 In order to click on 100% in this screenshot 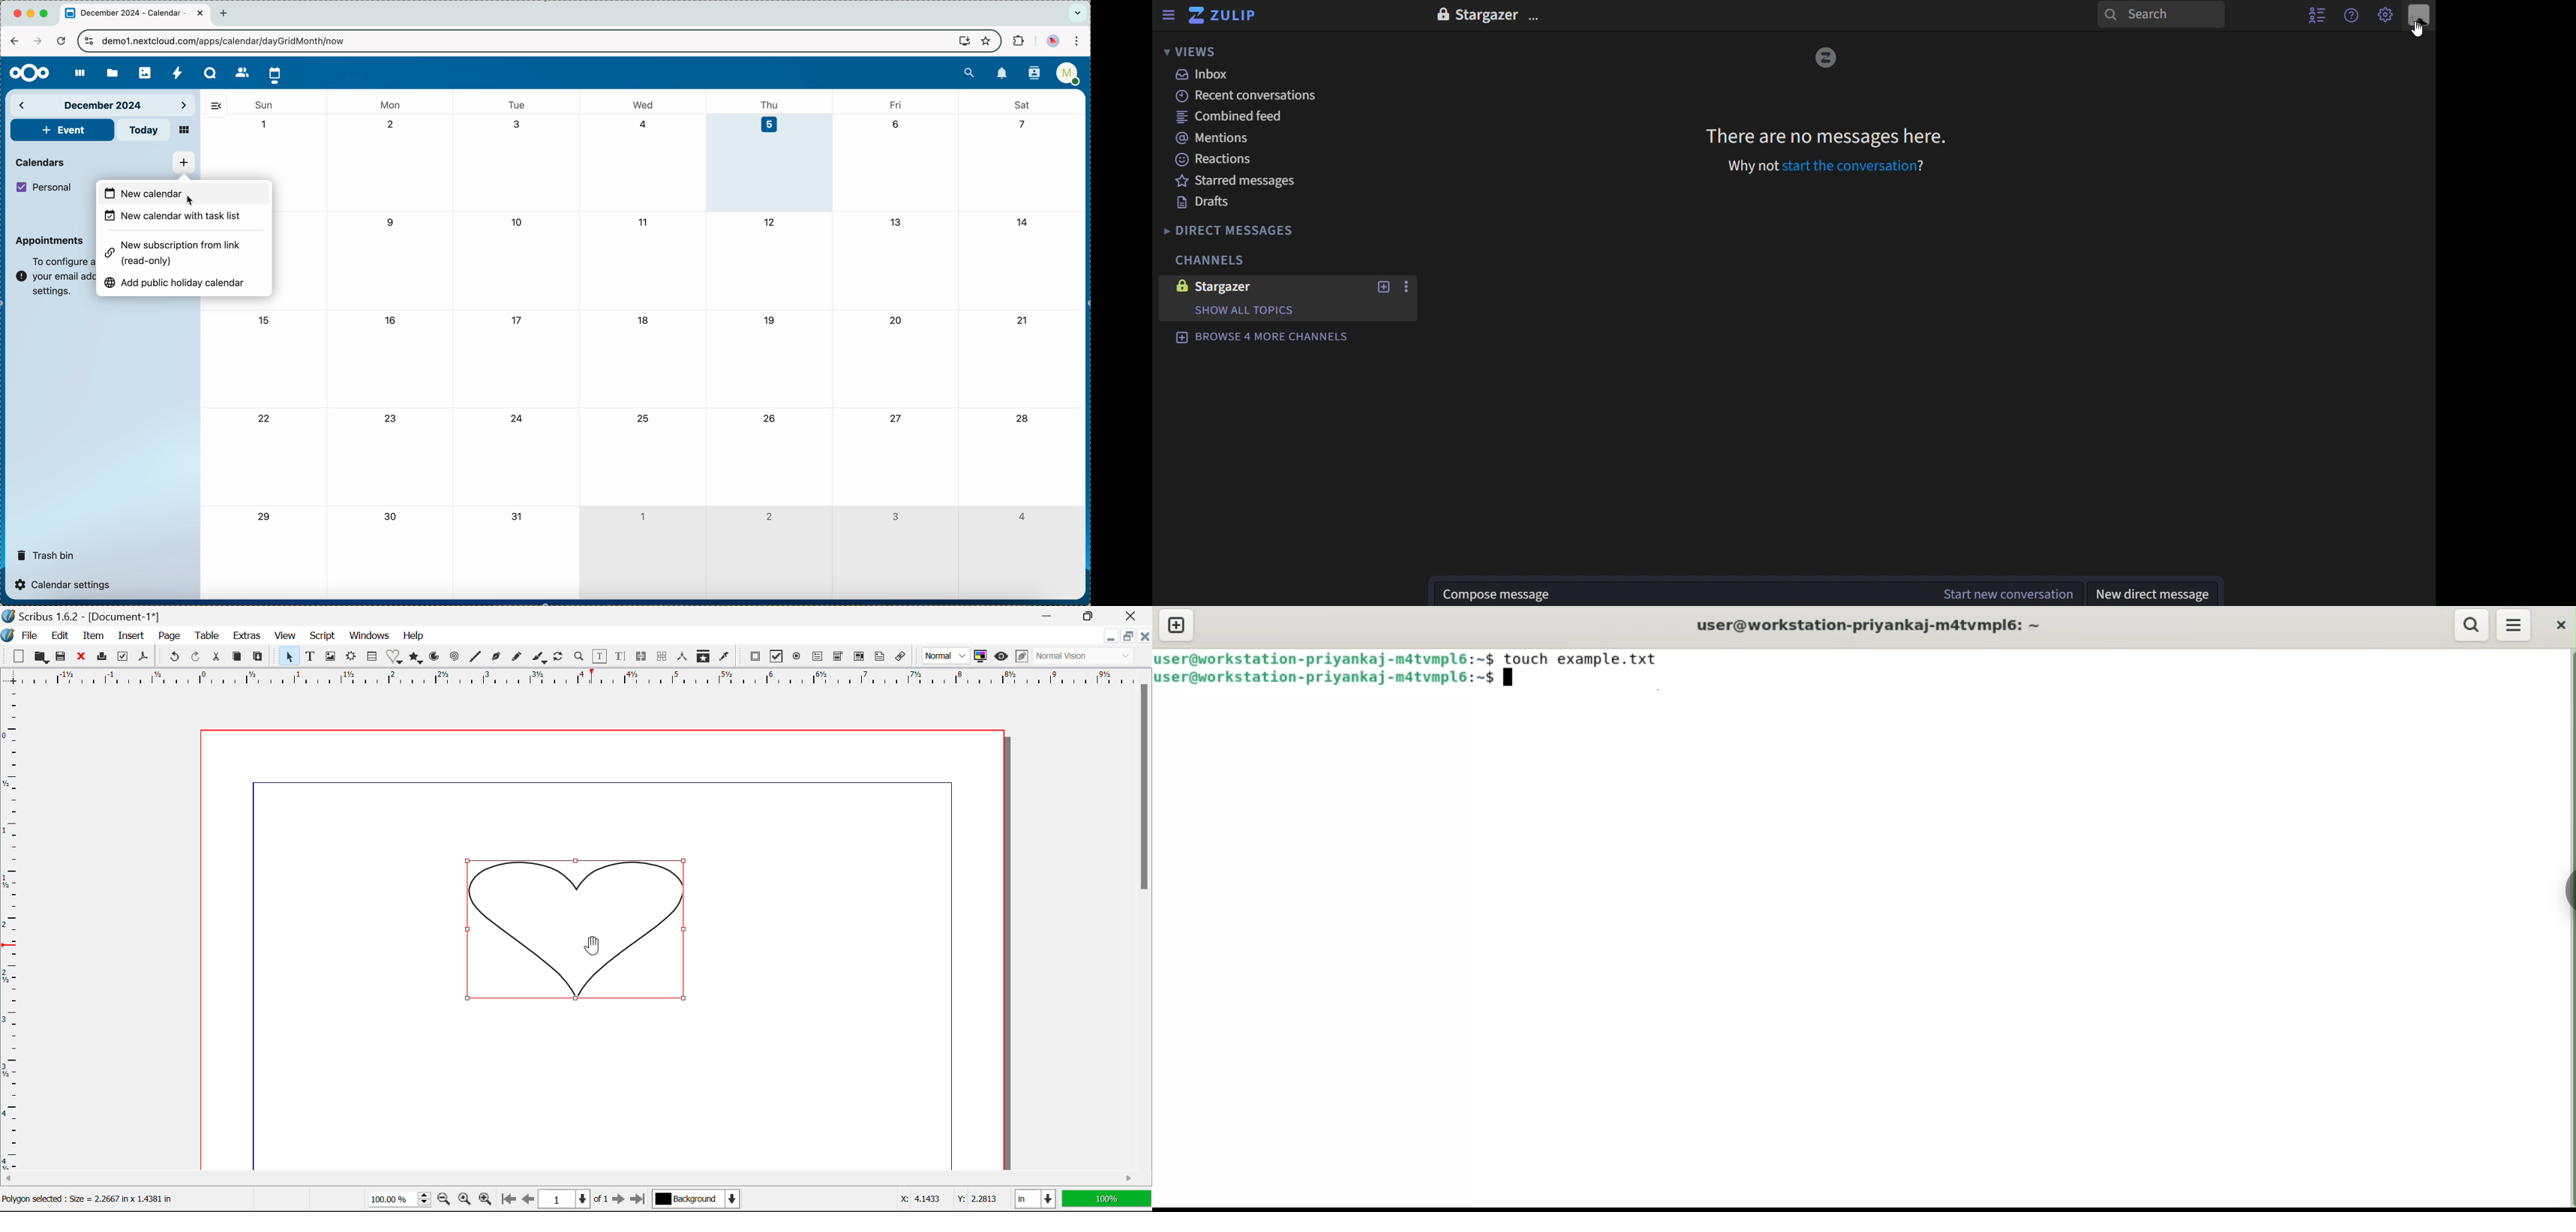, I will do `click(1106, 1200)`.